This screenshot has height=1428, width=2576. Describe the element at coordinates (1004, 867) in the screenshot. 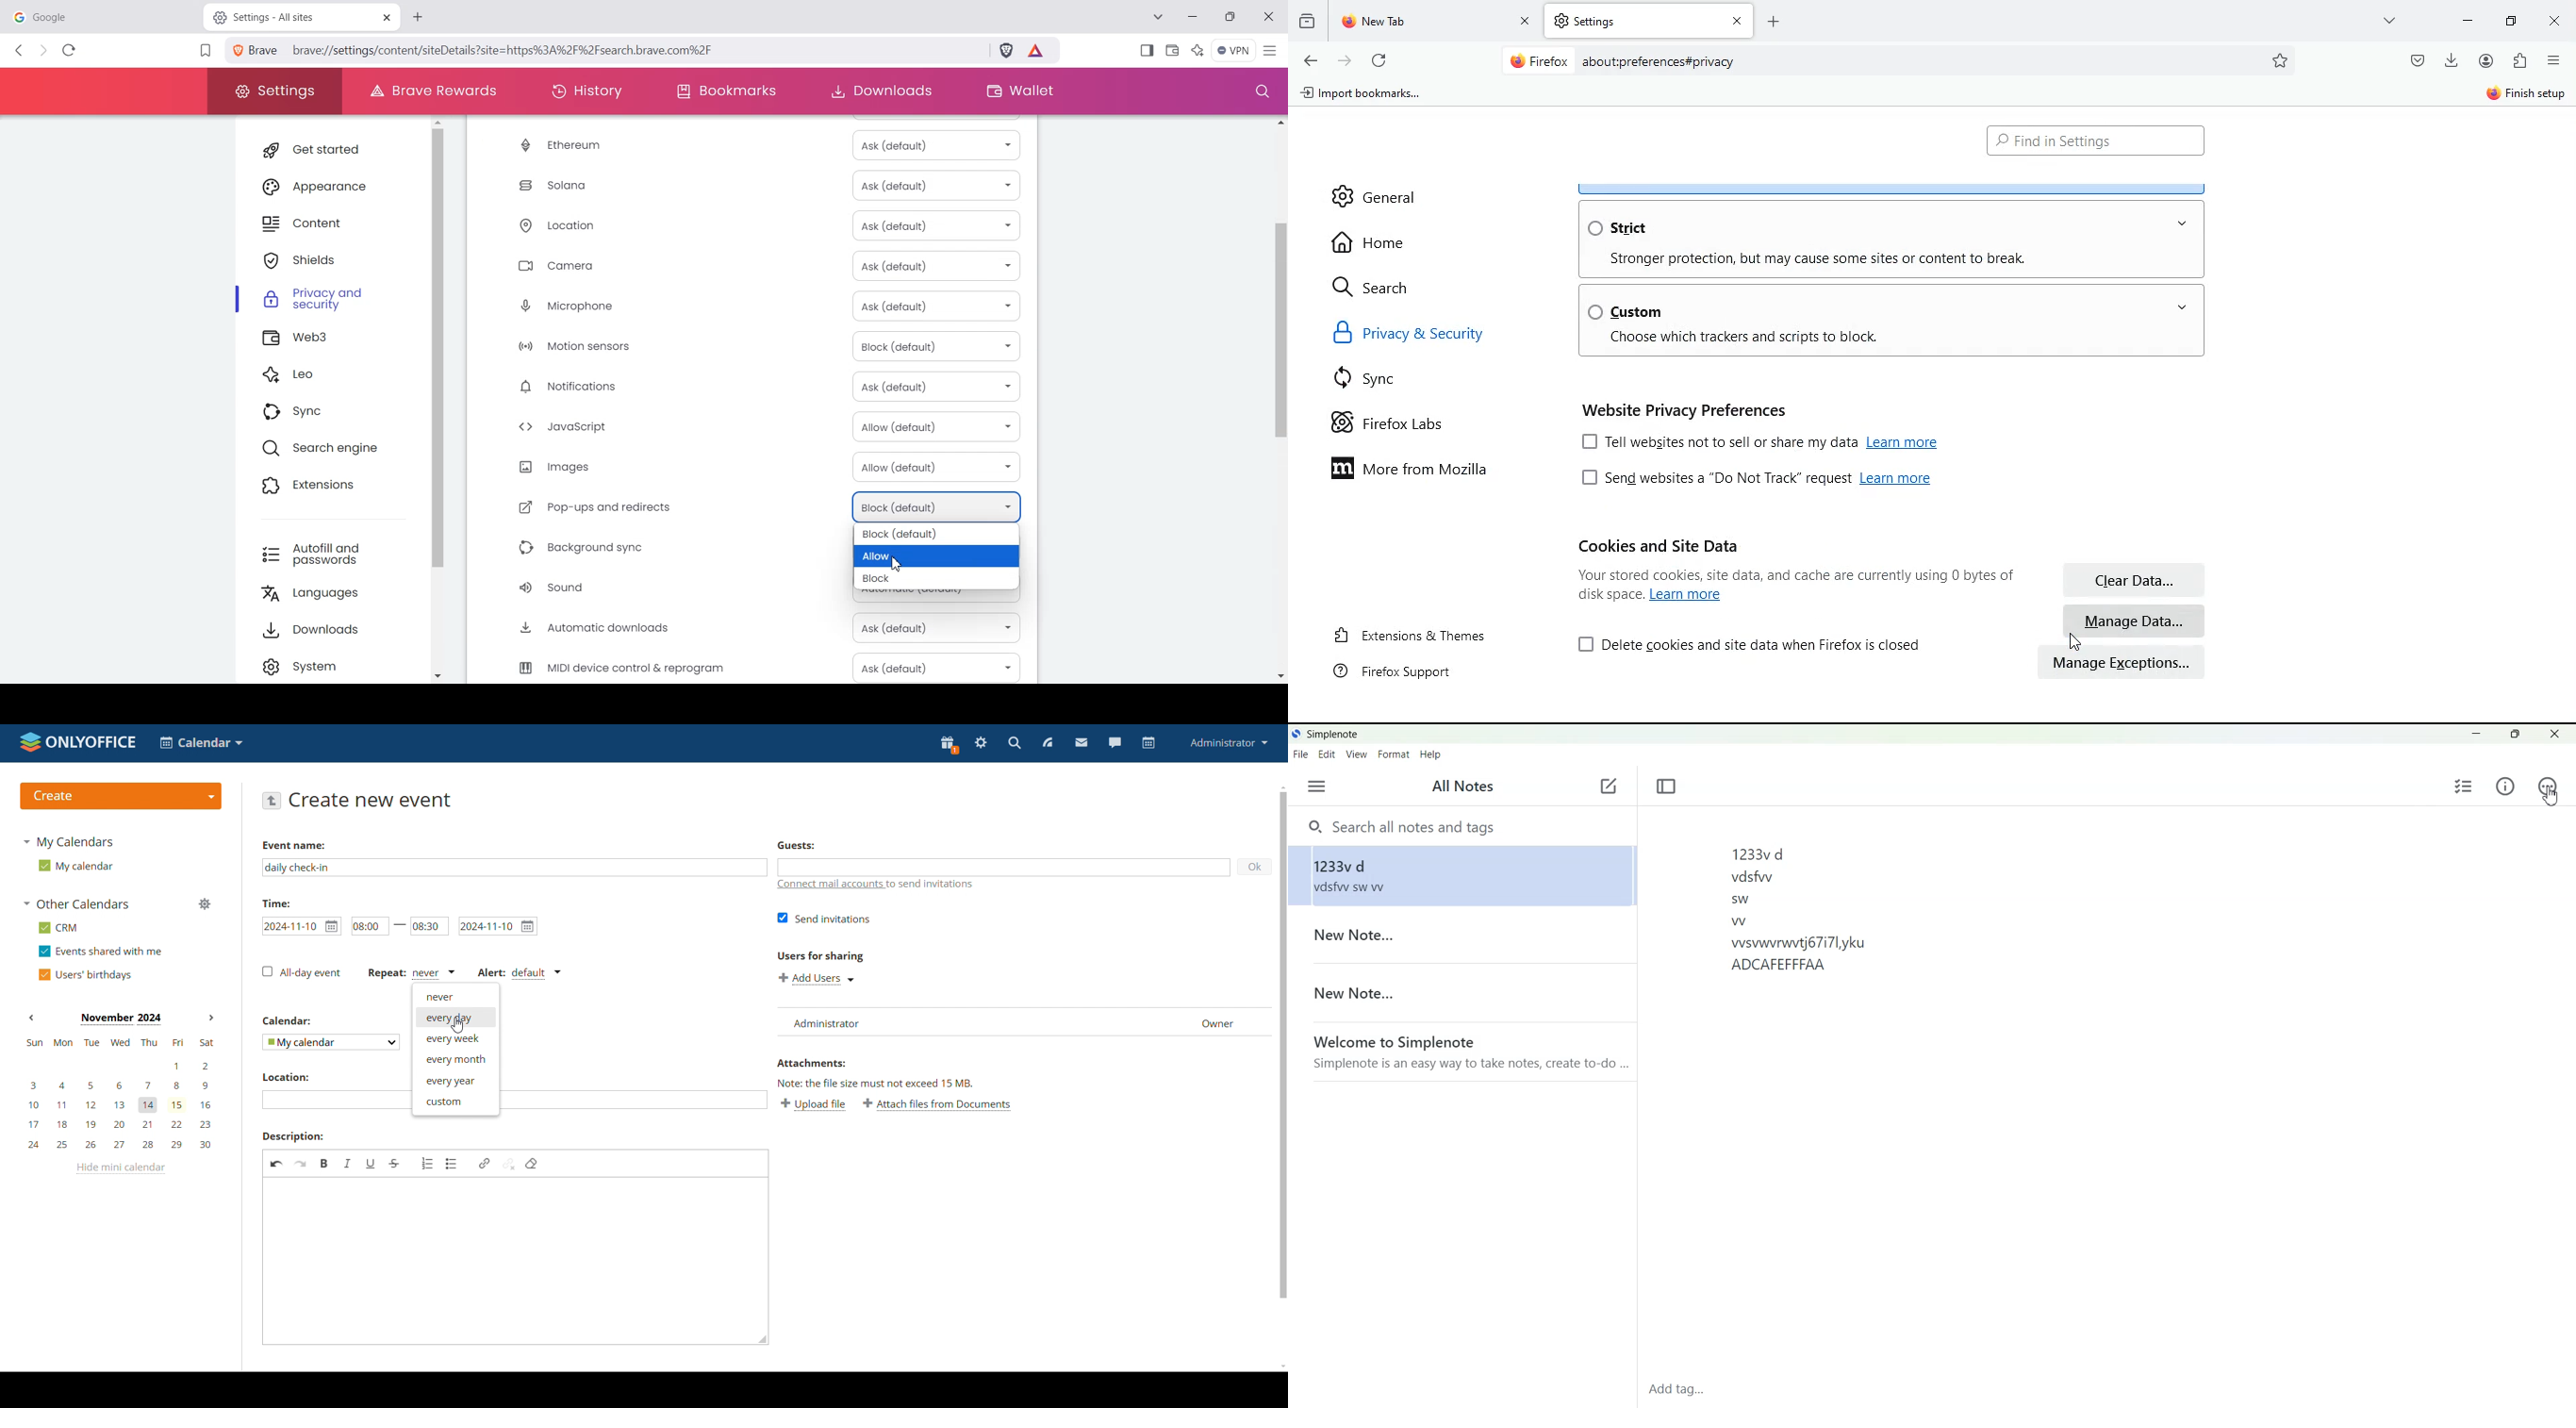

I see `add guests` at that location.